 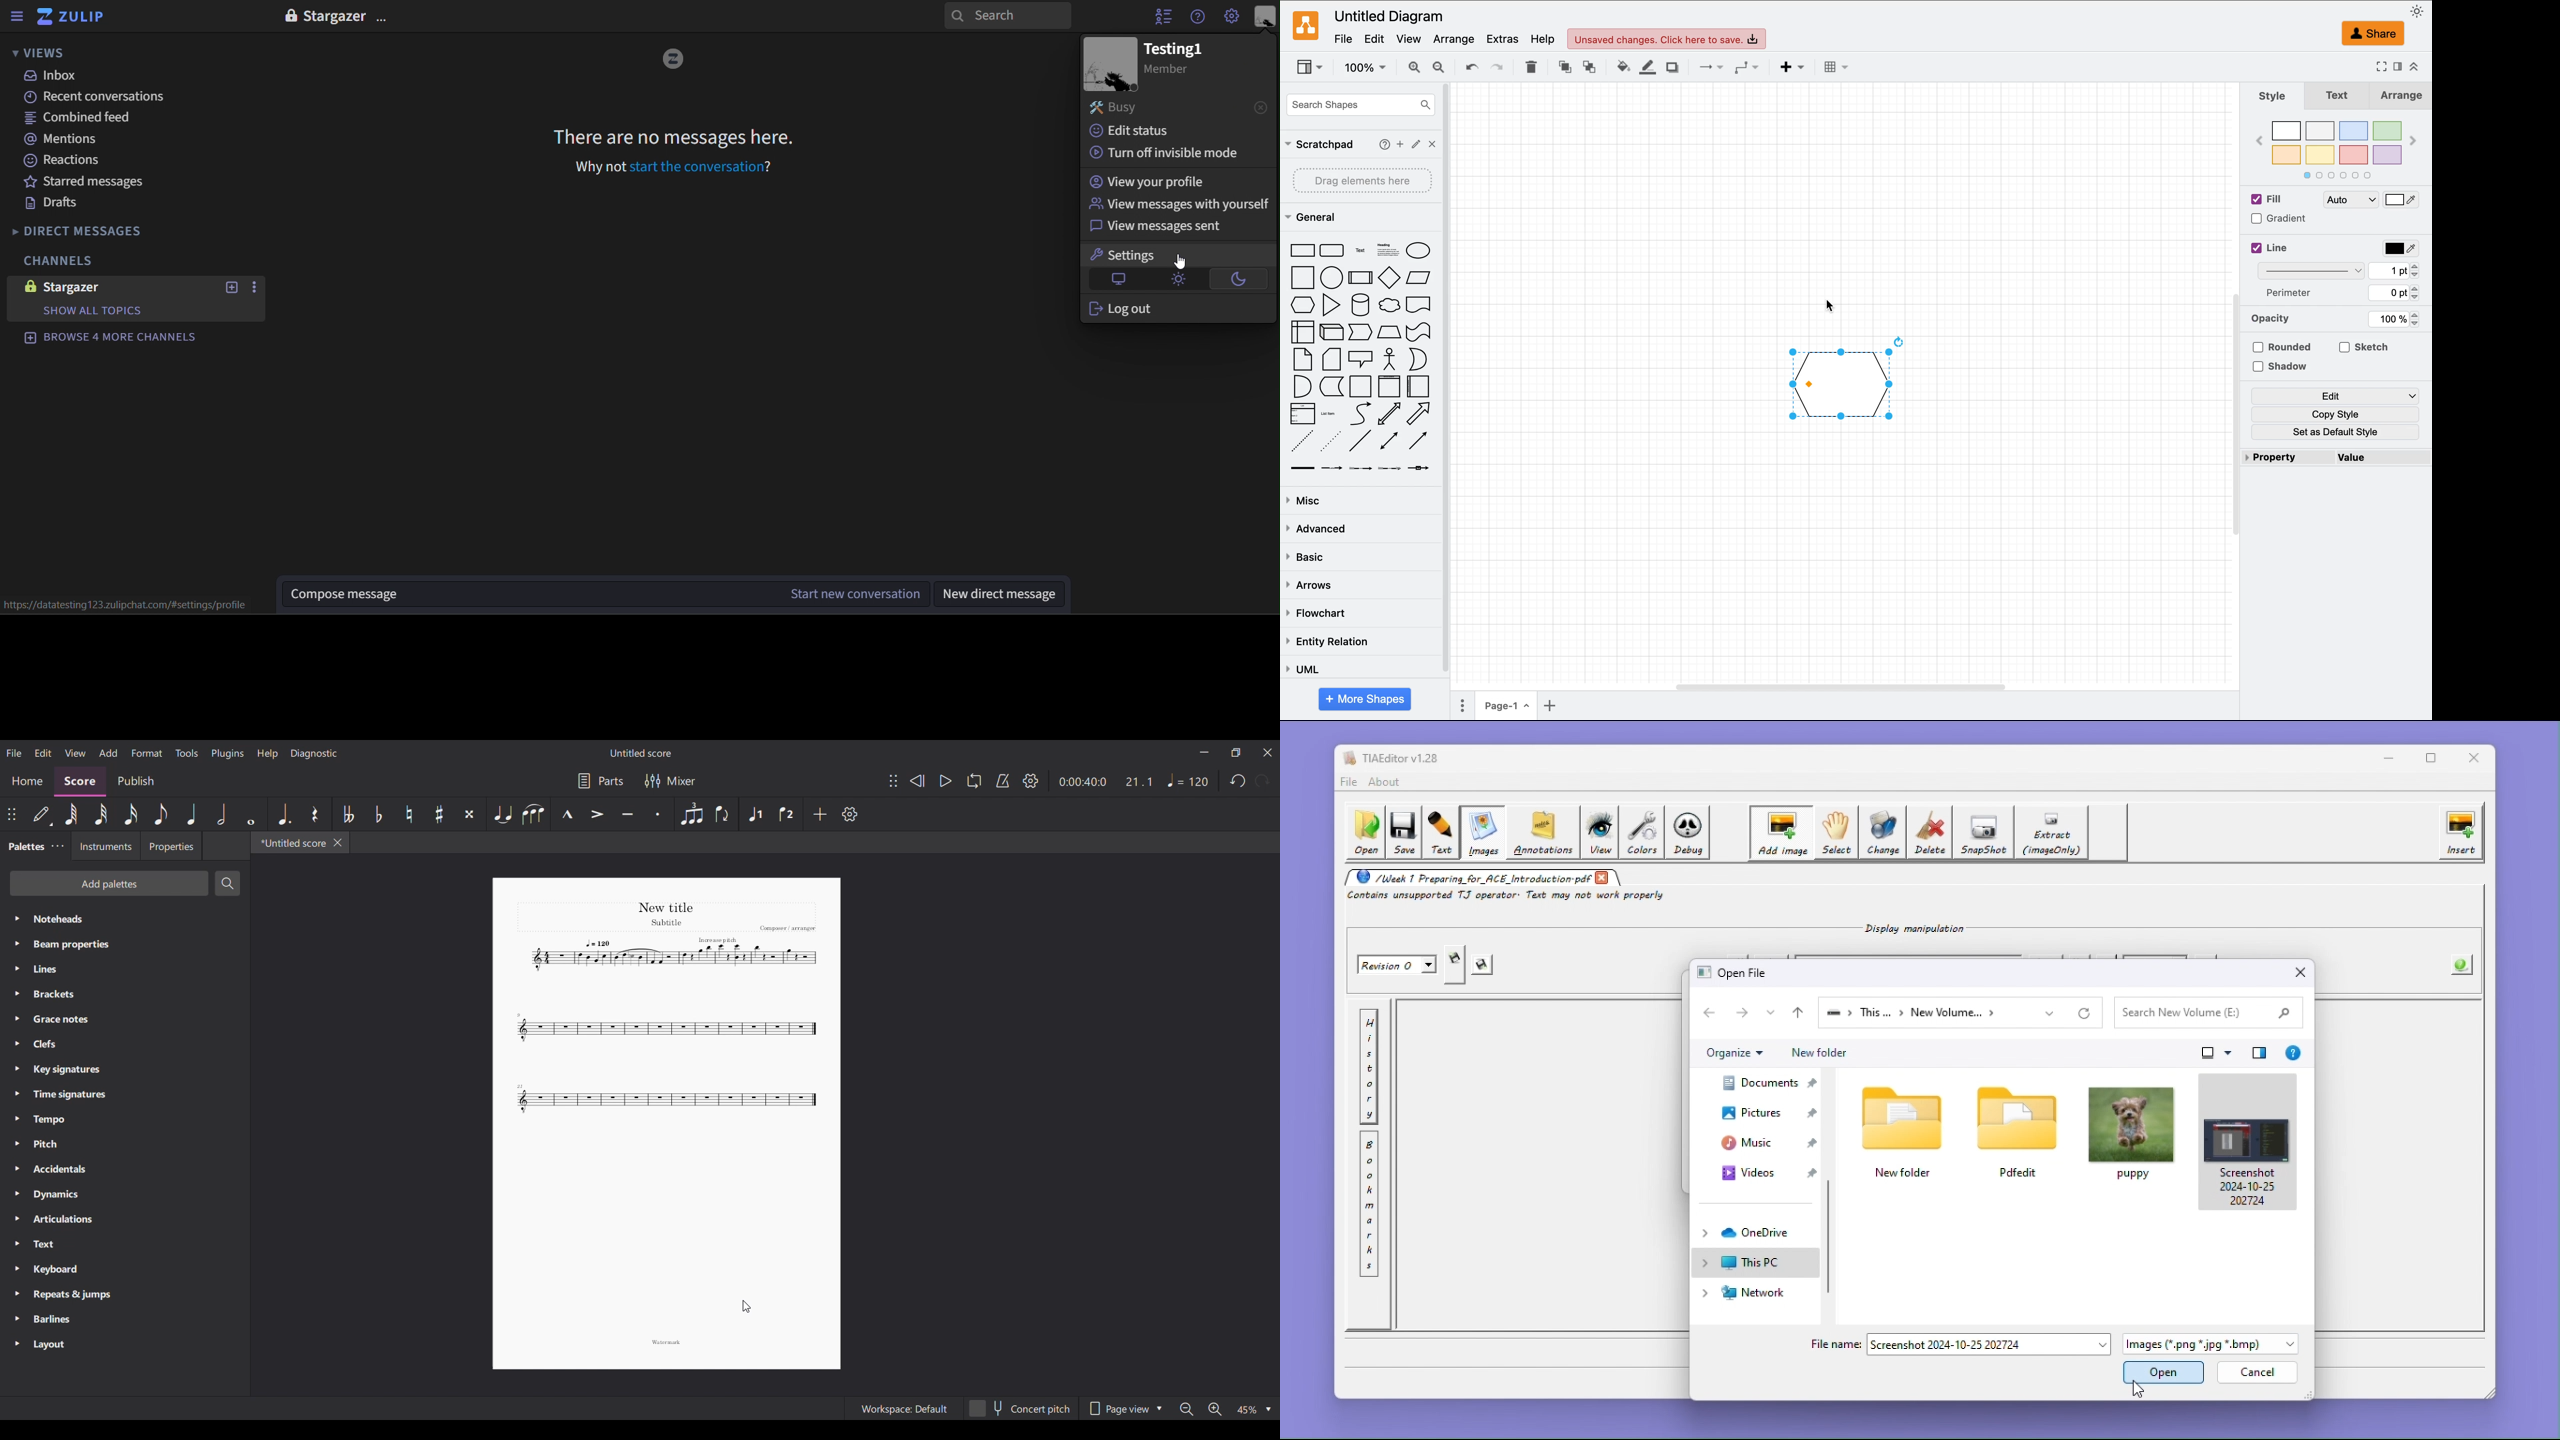 What do you see at coordinates (2281, 221) in the screenshot?
I see `Gradient` at bounding box center [2281, 221].